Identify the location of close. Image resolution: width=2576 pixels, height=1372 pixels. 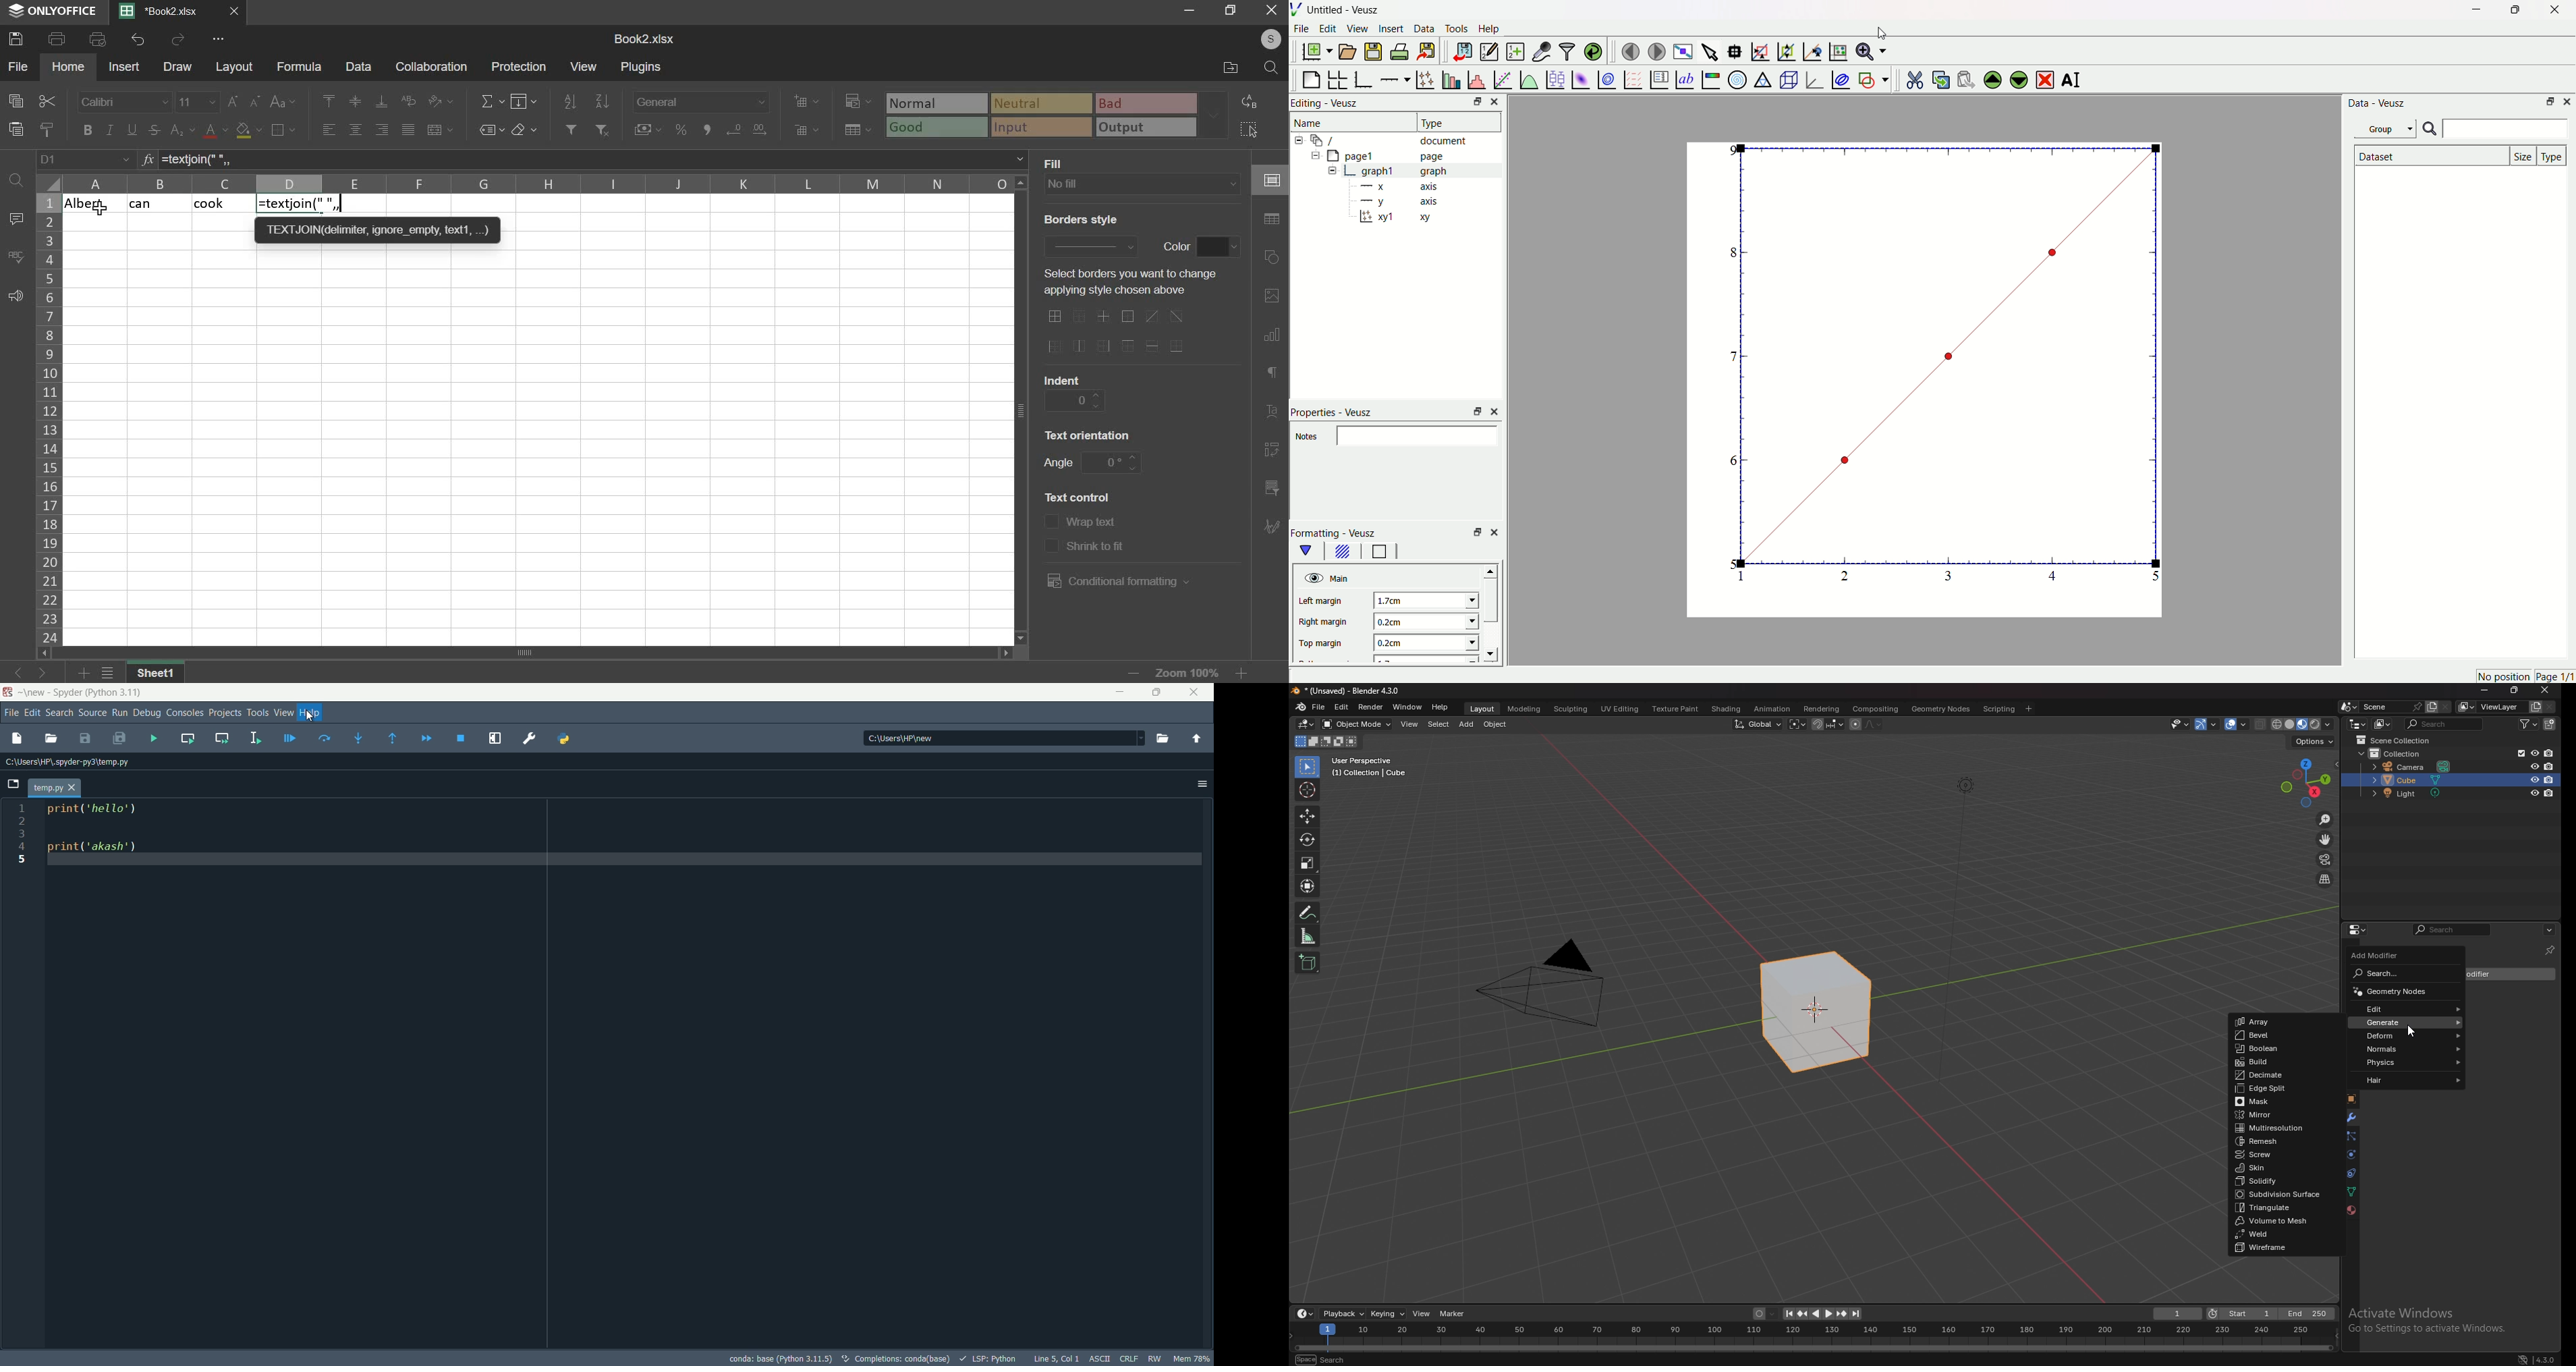
(1495, 531).